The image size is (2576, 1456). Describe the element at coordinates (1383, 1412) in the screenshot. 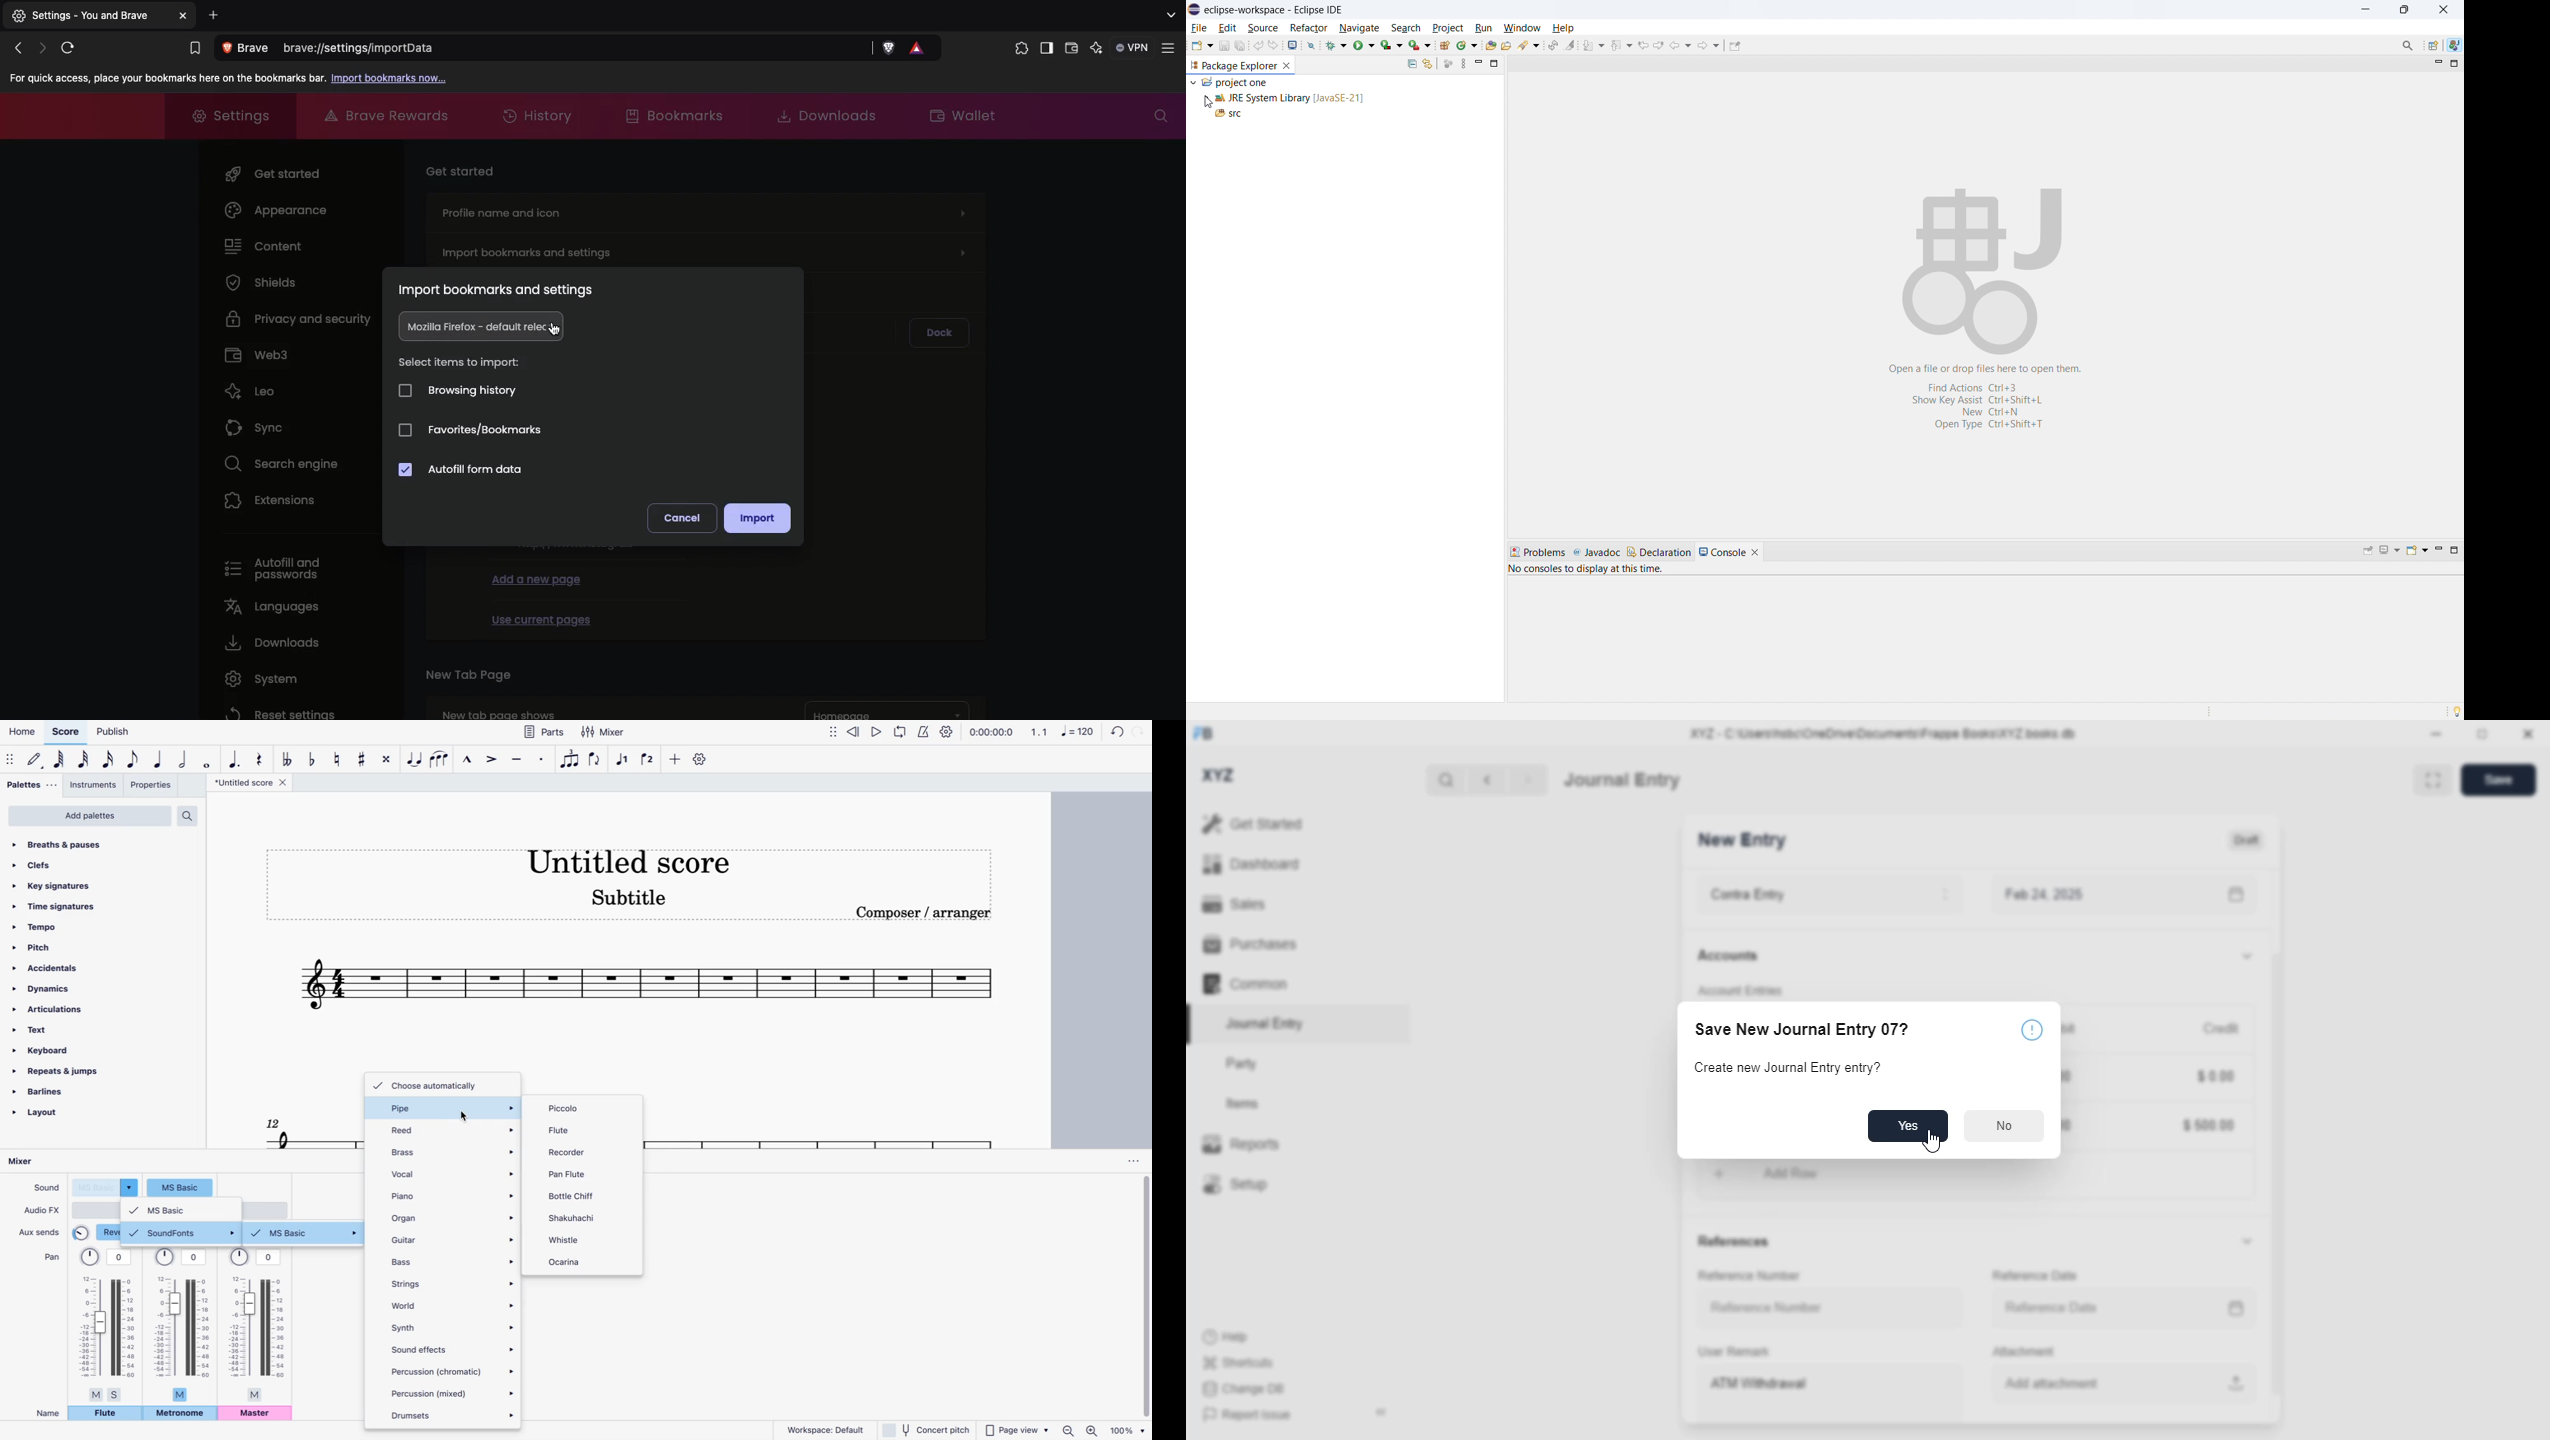

I see `toggle sidebar` at that location.